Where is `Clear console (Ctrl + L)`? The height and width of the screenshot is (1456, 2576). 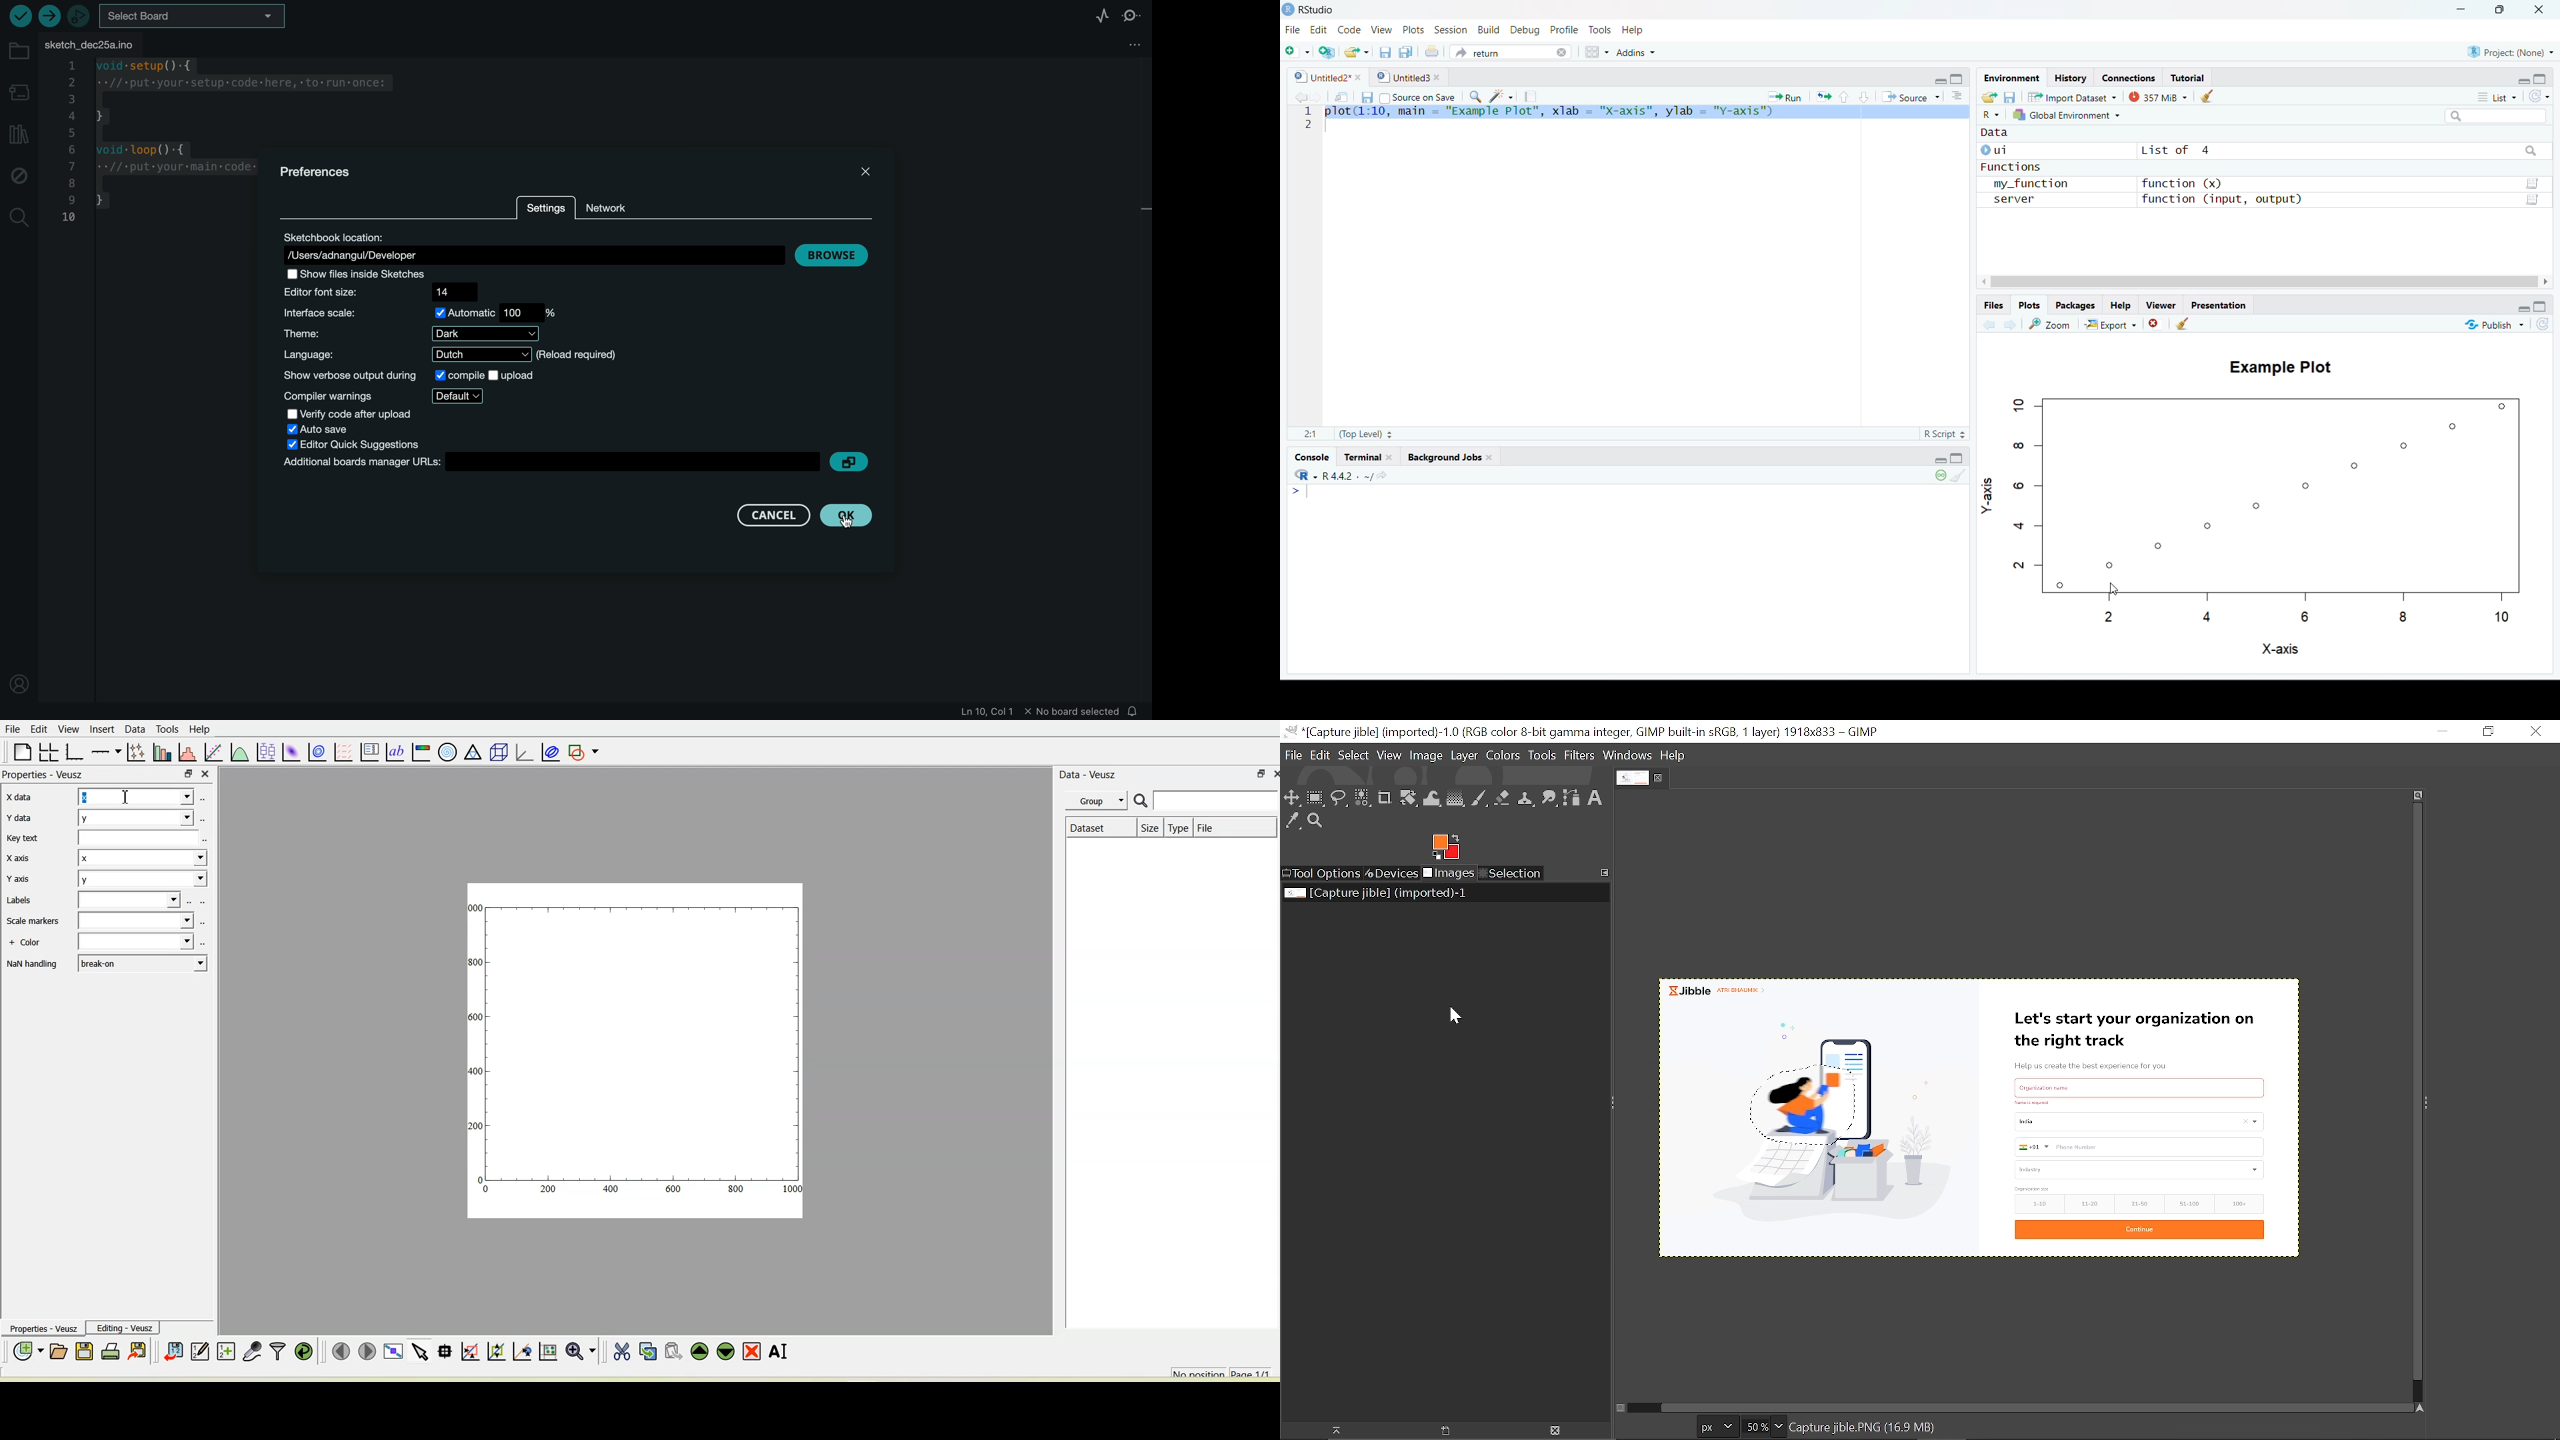
Clear console (Ctrl + L) is located at coordinates (2207, 97).